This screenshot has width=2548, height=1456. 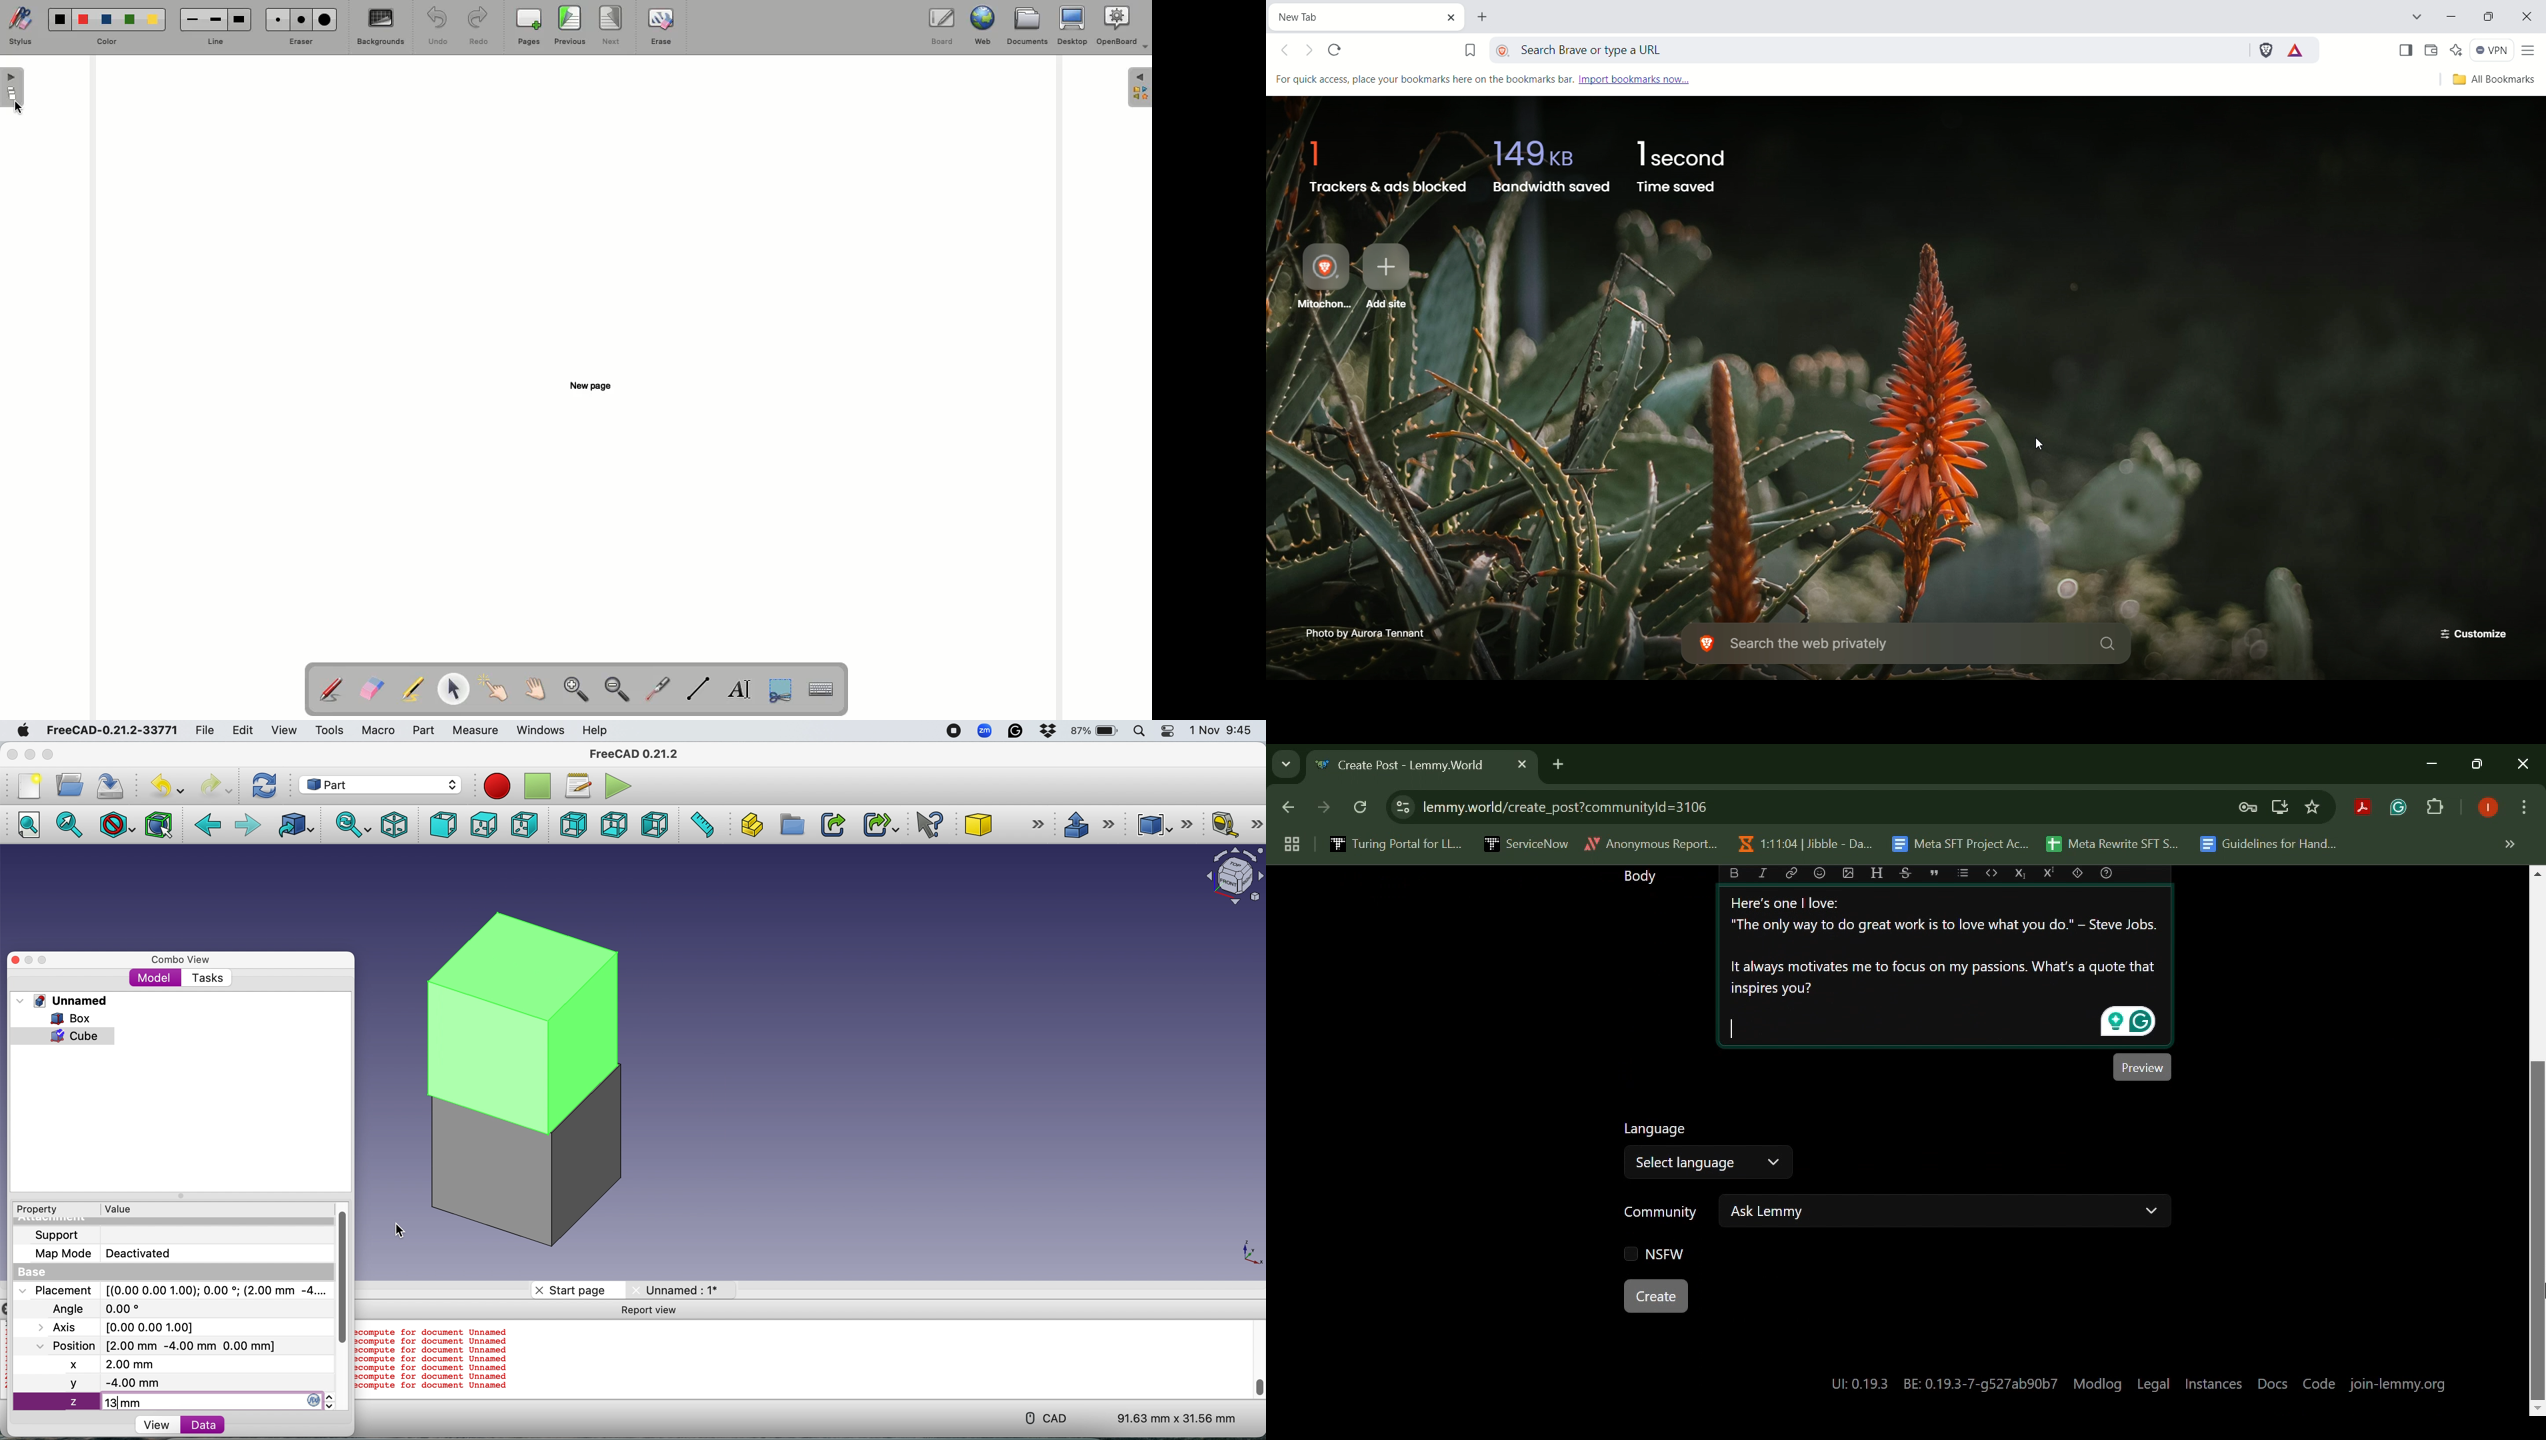 I want to click on Close, so click(x=15, y=960).